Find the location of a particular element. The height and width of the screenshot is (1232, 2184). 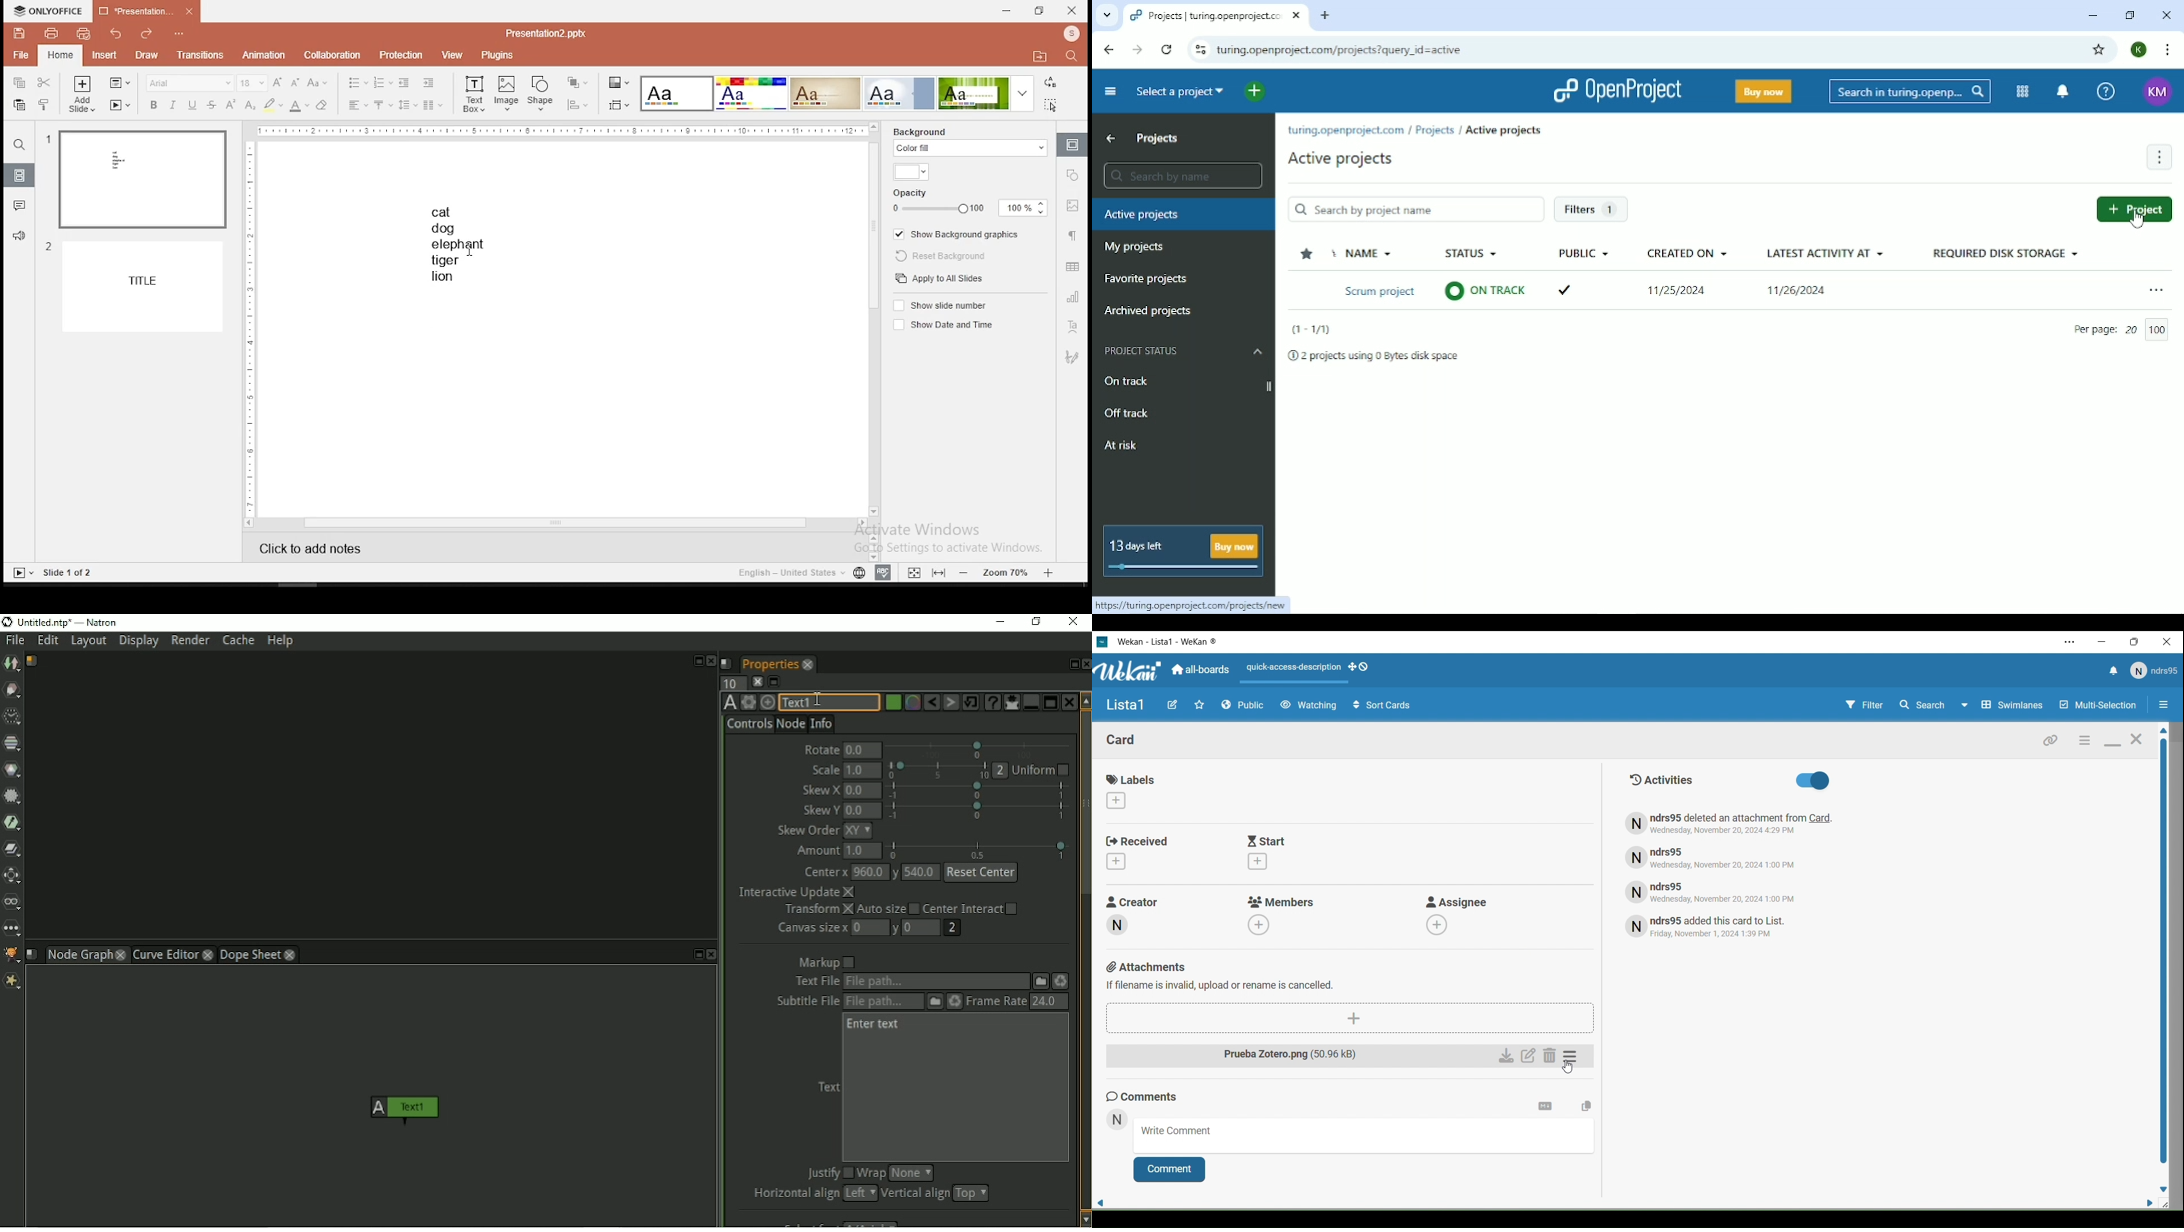

presentation2.pptx is located at coordinates (547, 32).